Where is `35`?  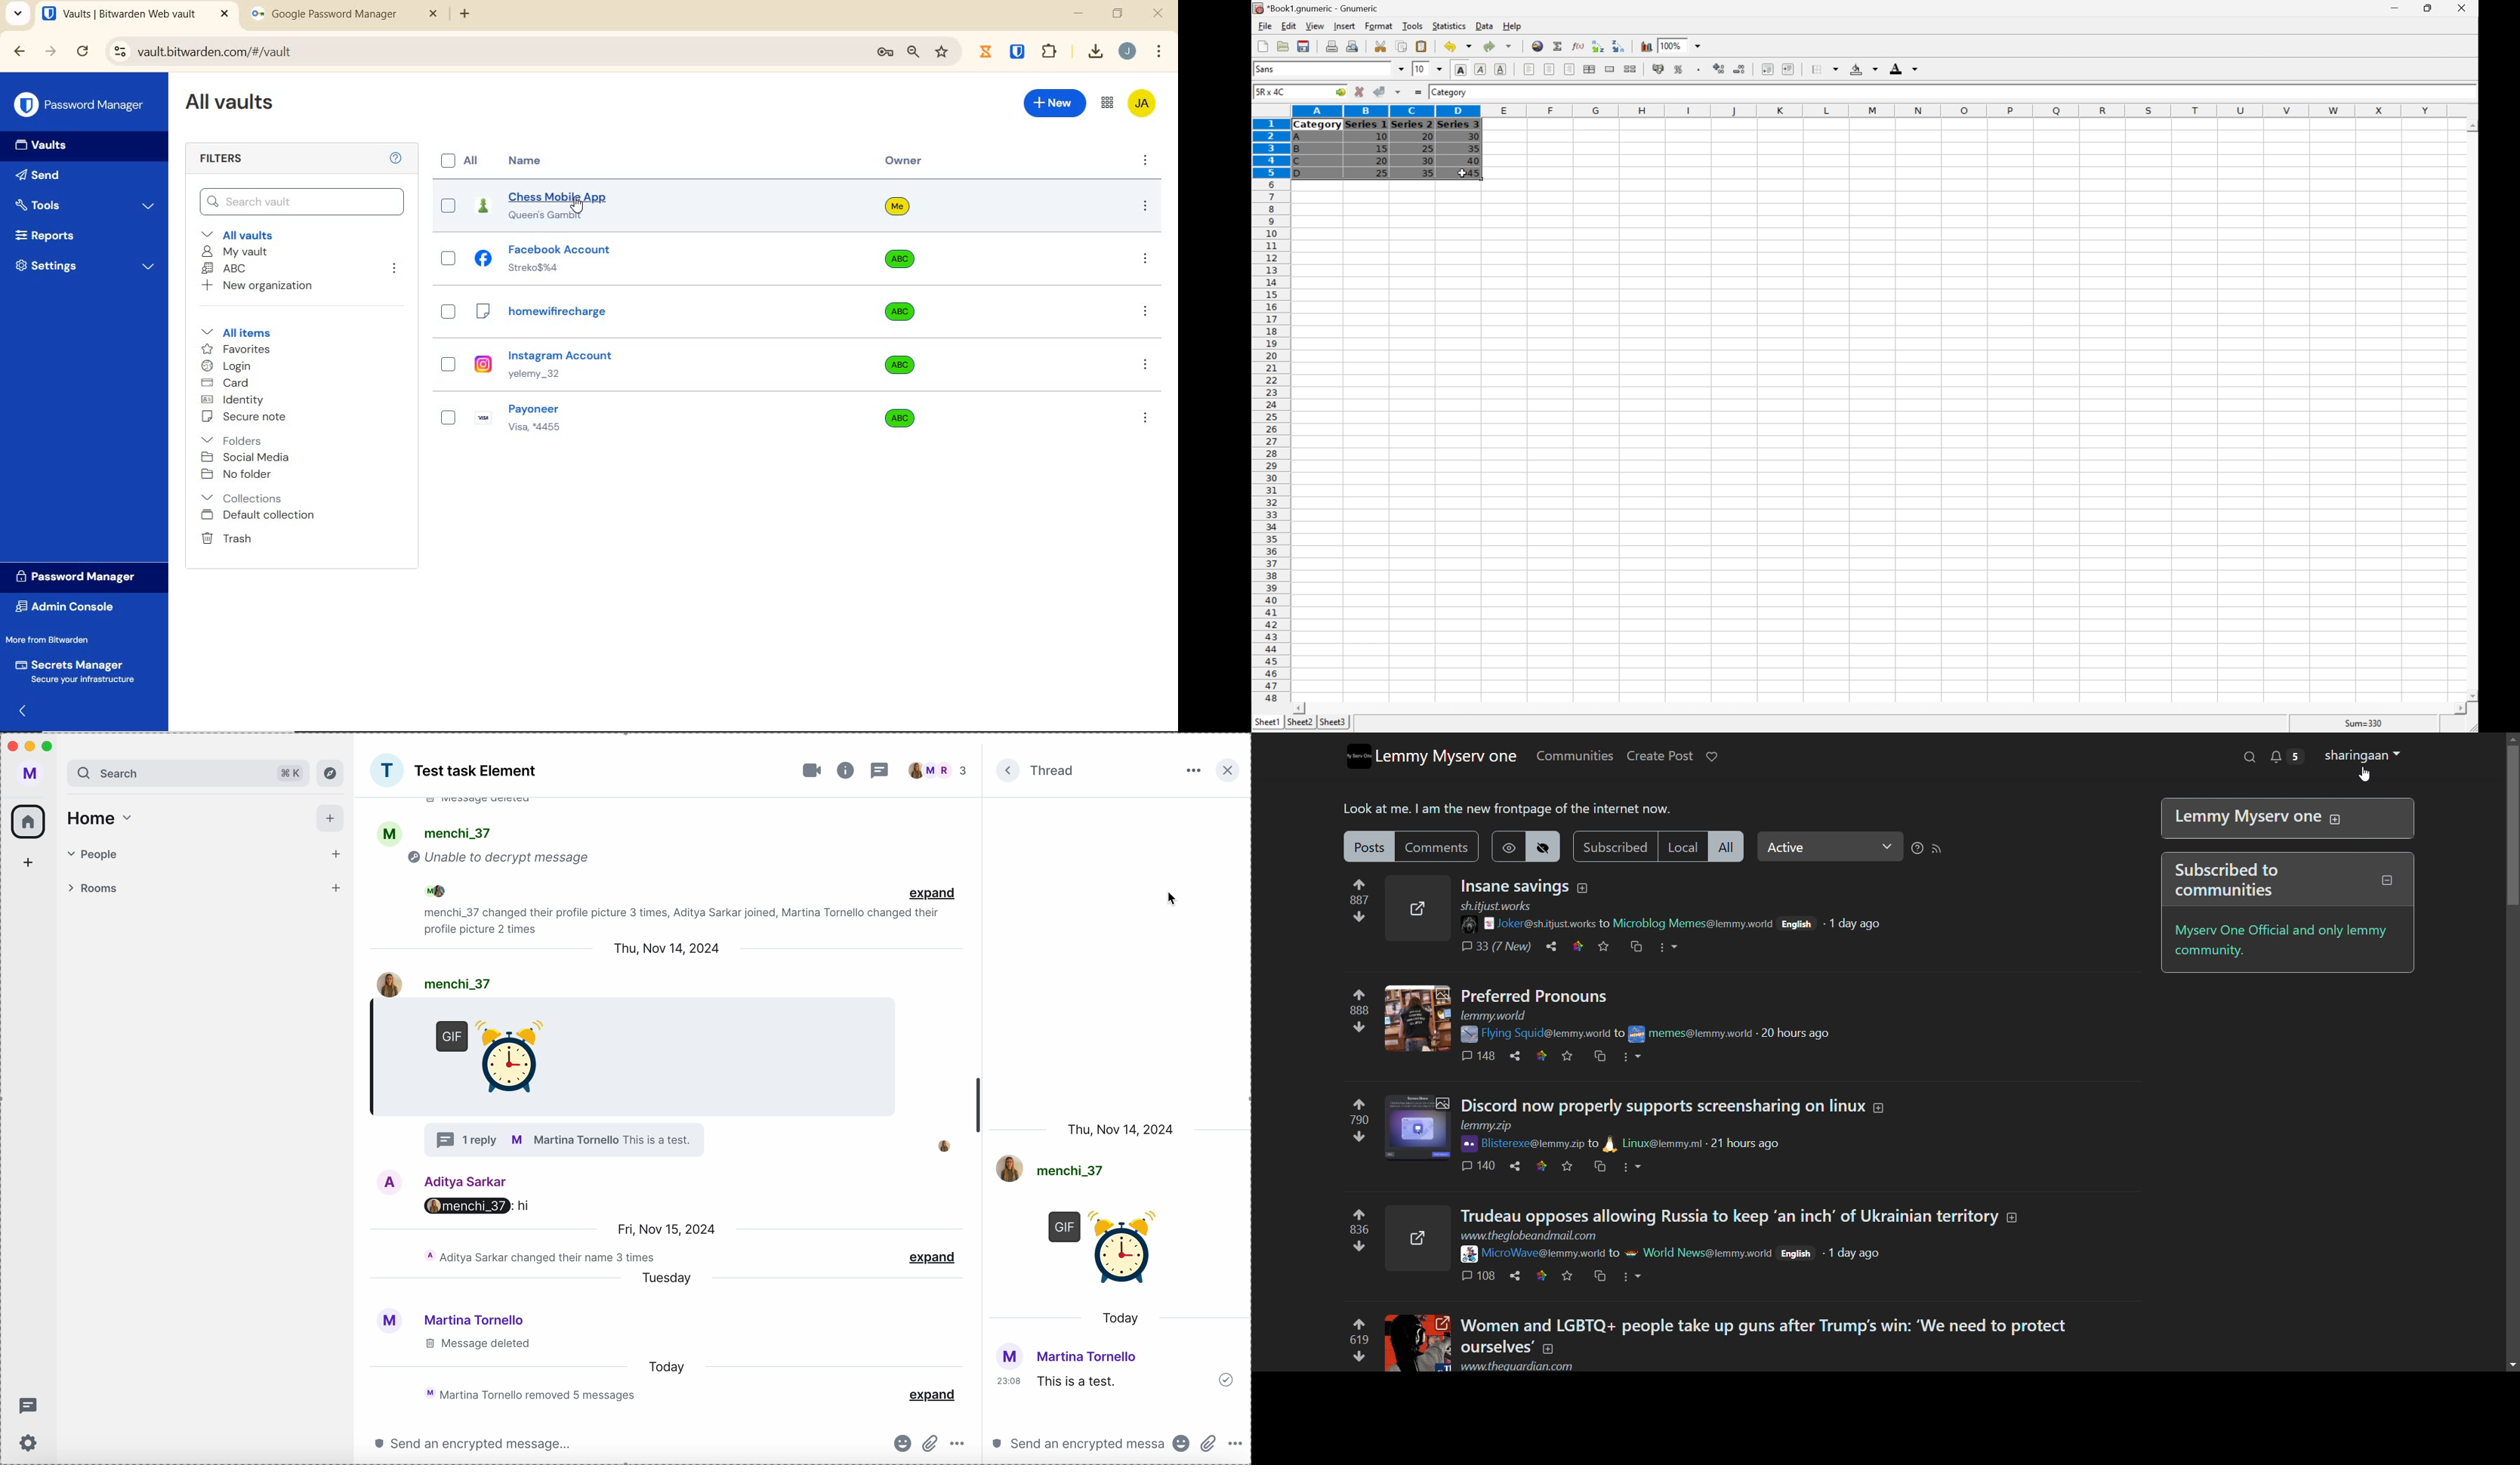
35 is located at coordinates (1427, 173).